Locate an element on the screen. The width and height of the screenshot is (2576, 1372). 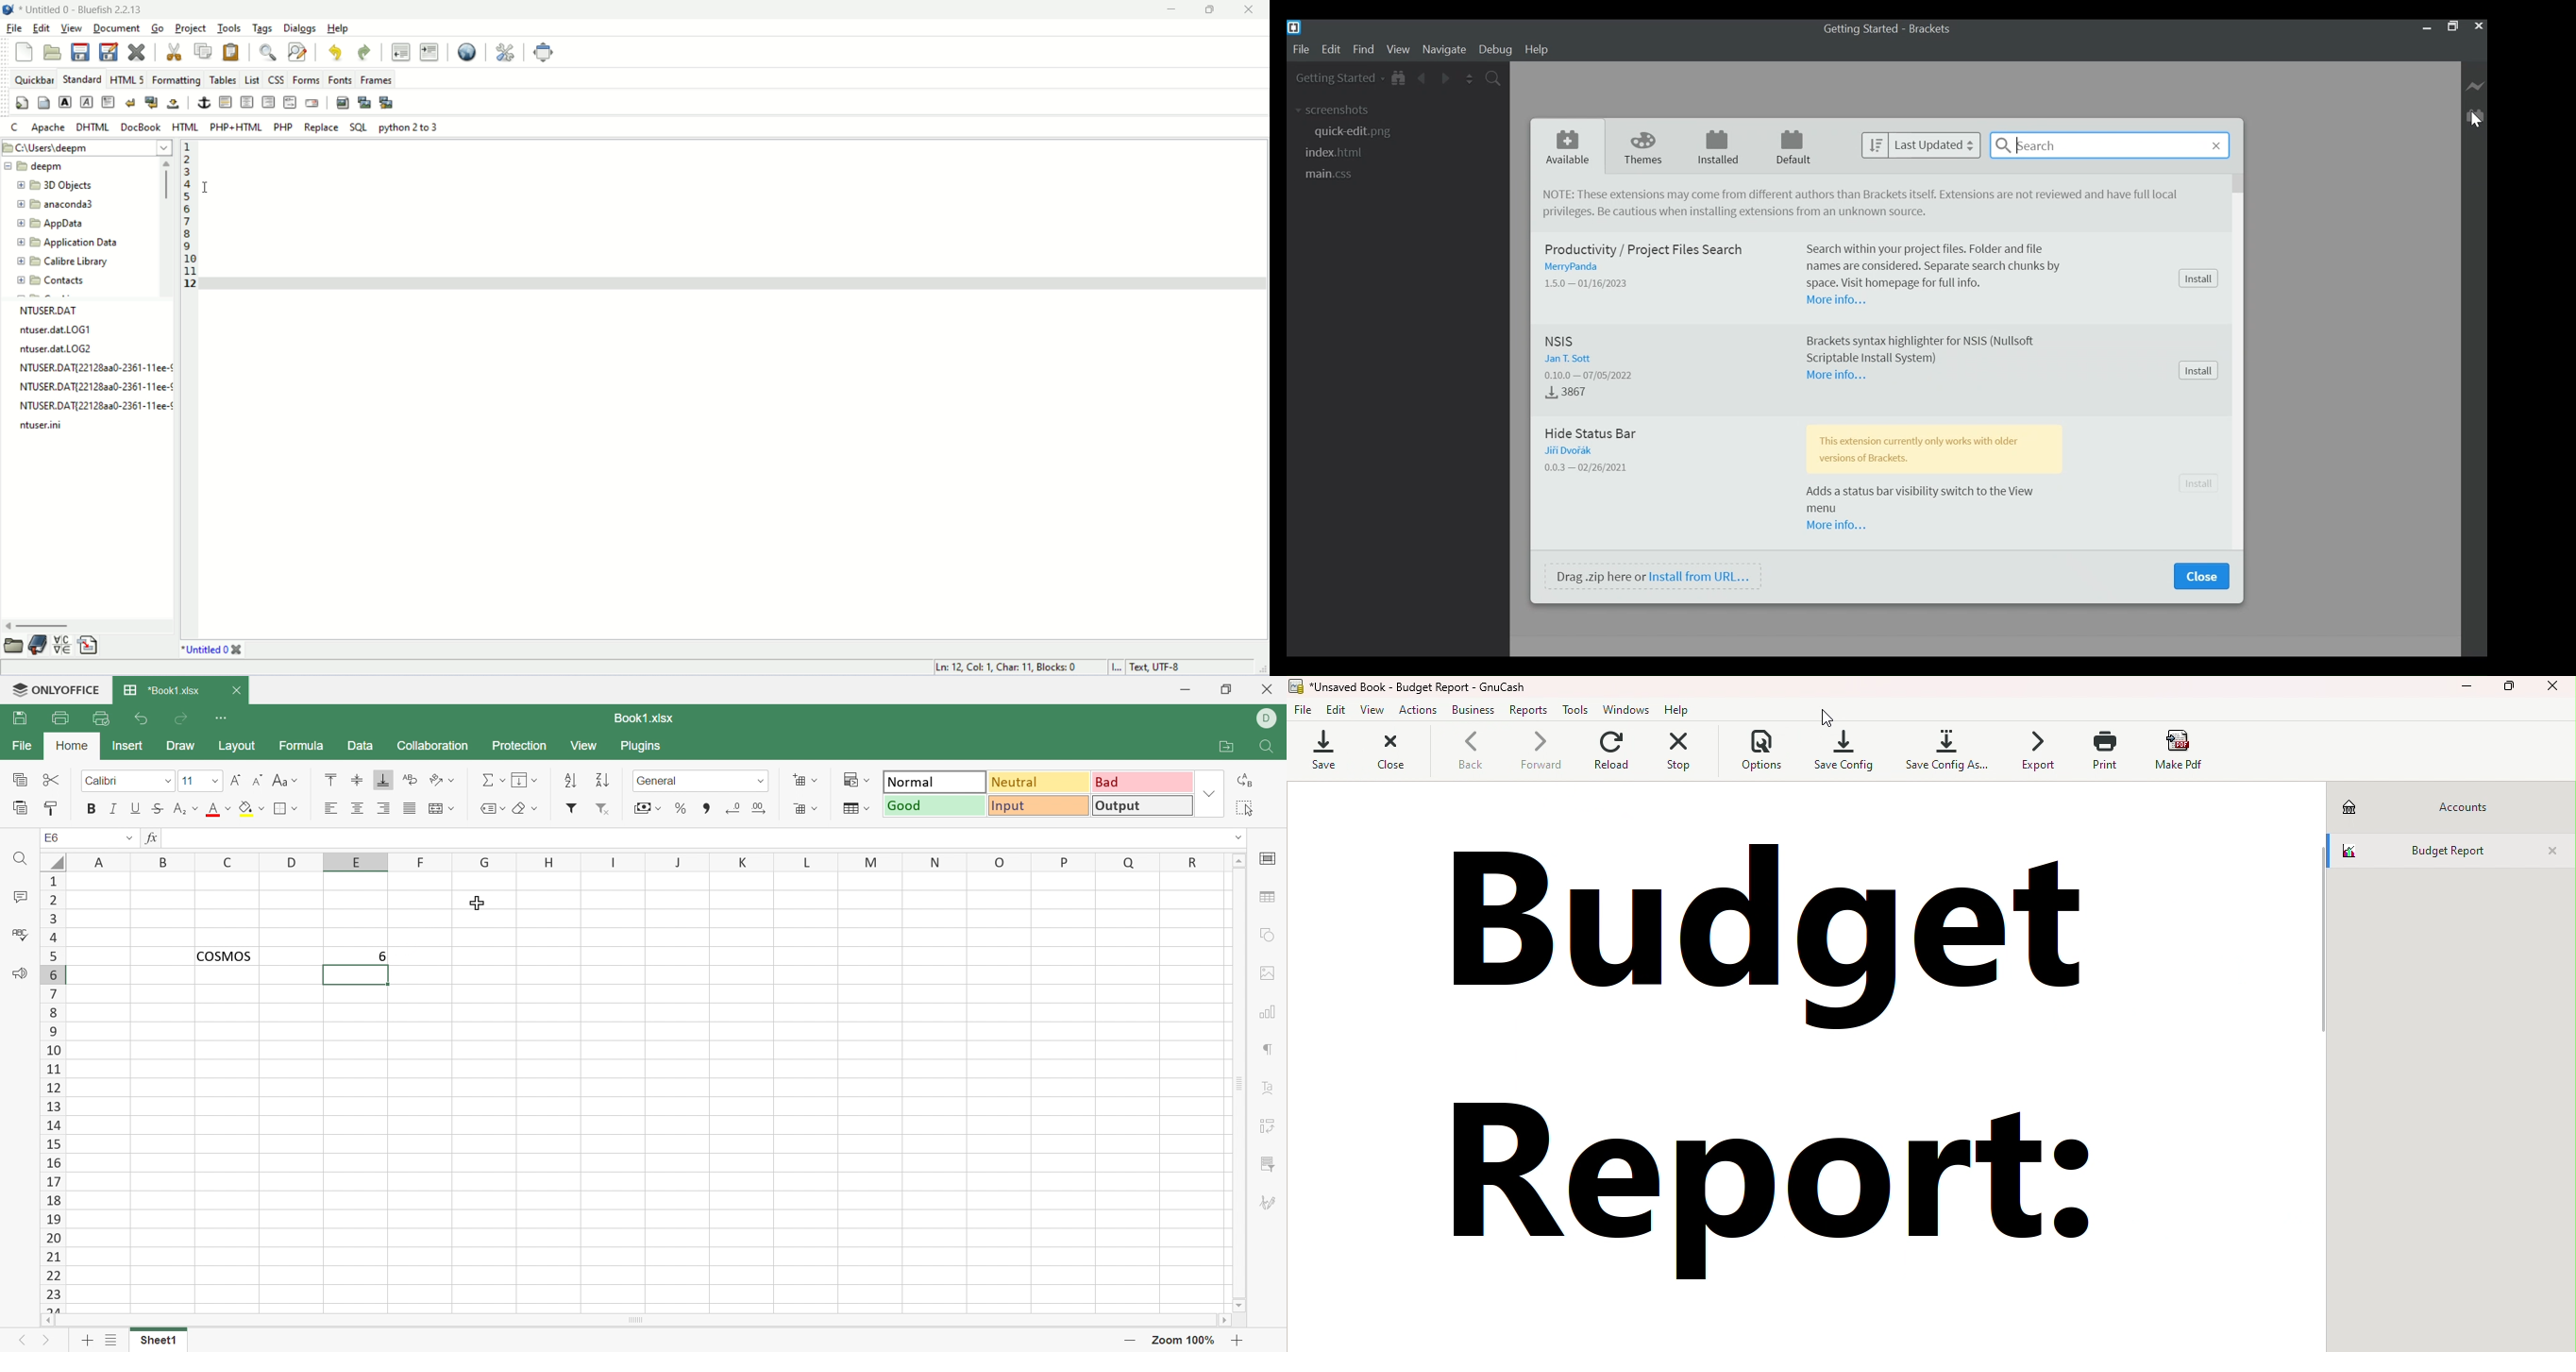
Strikethrough is located at coordinates (159, 809).